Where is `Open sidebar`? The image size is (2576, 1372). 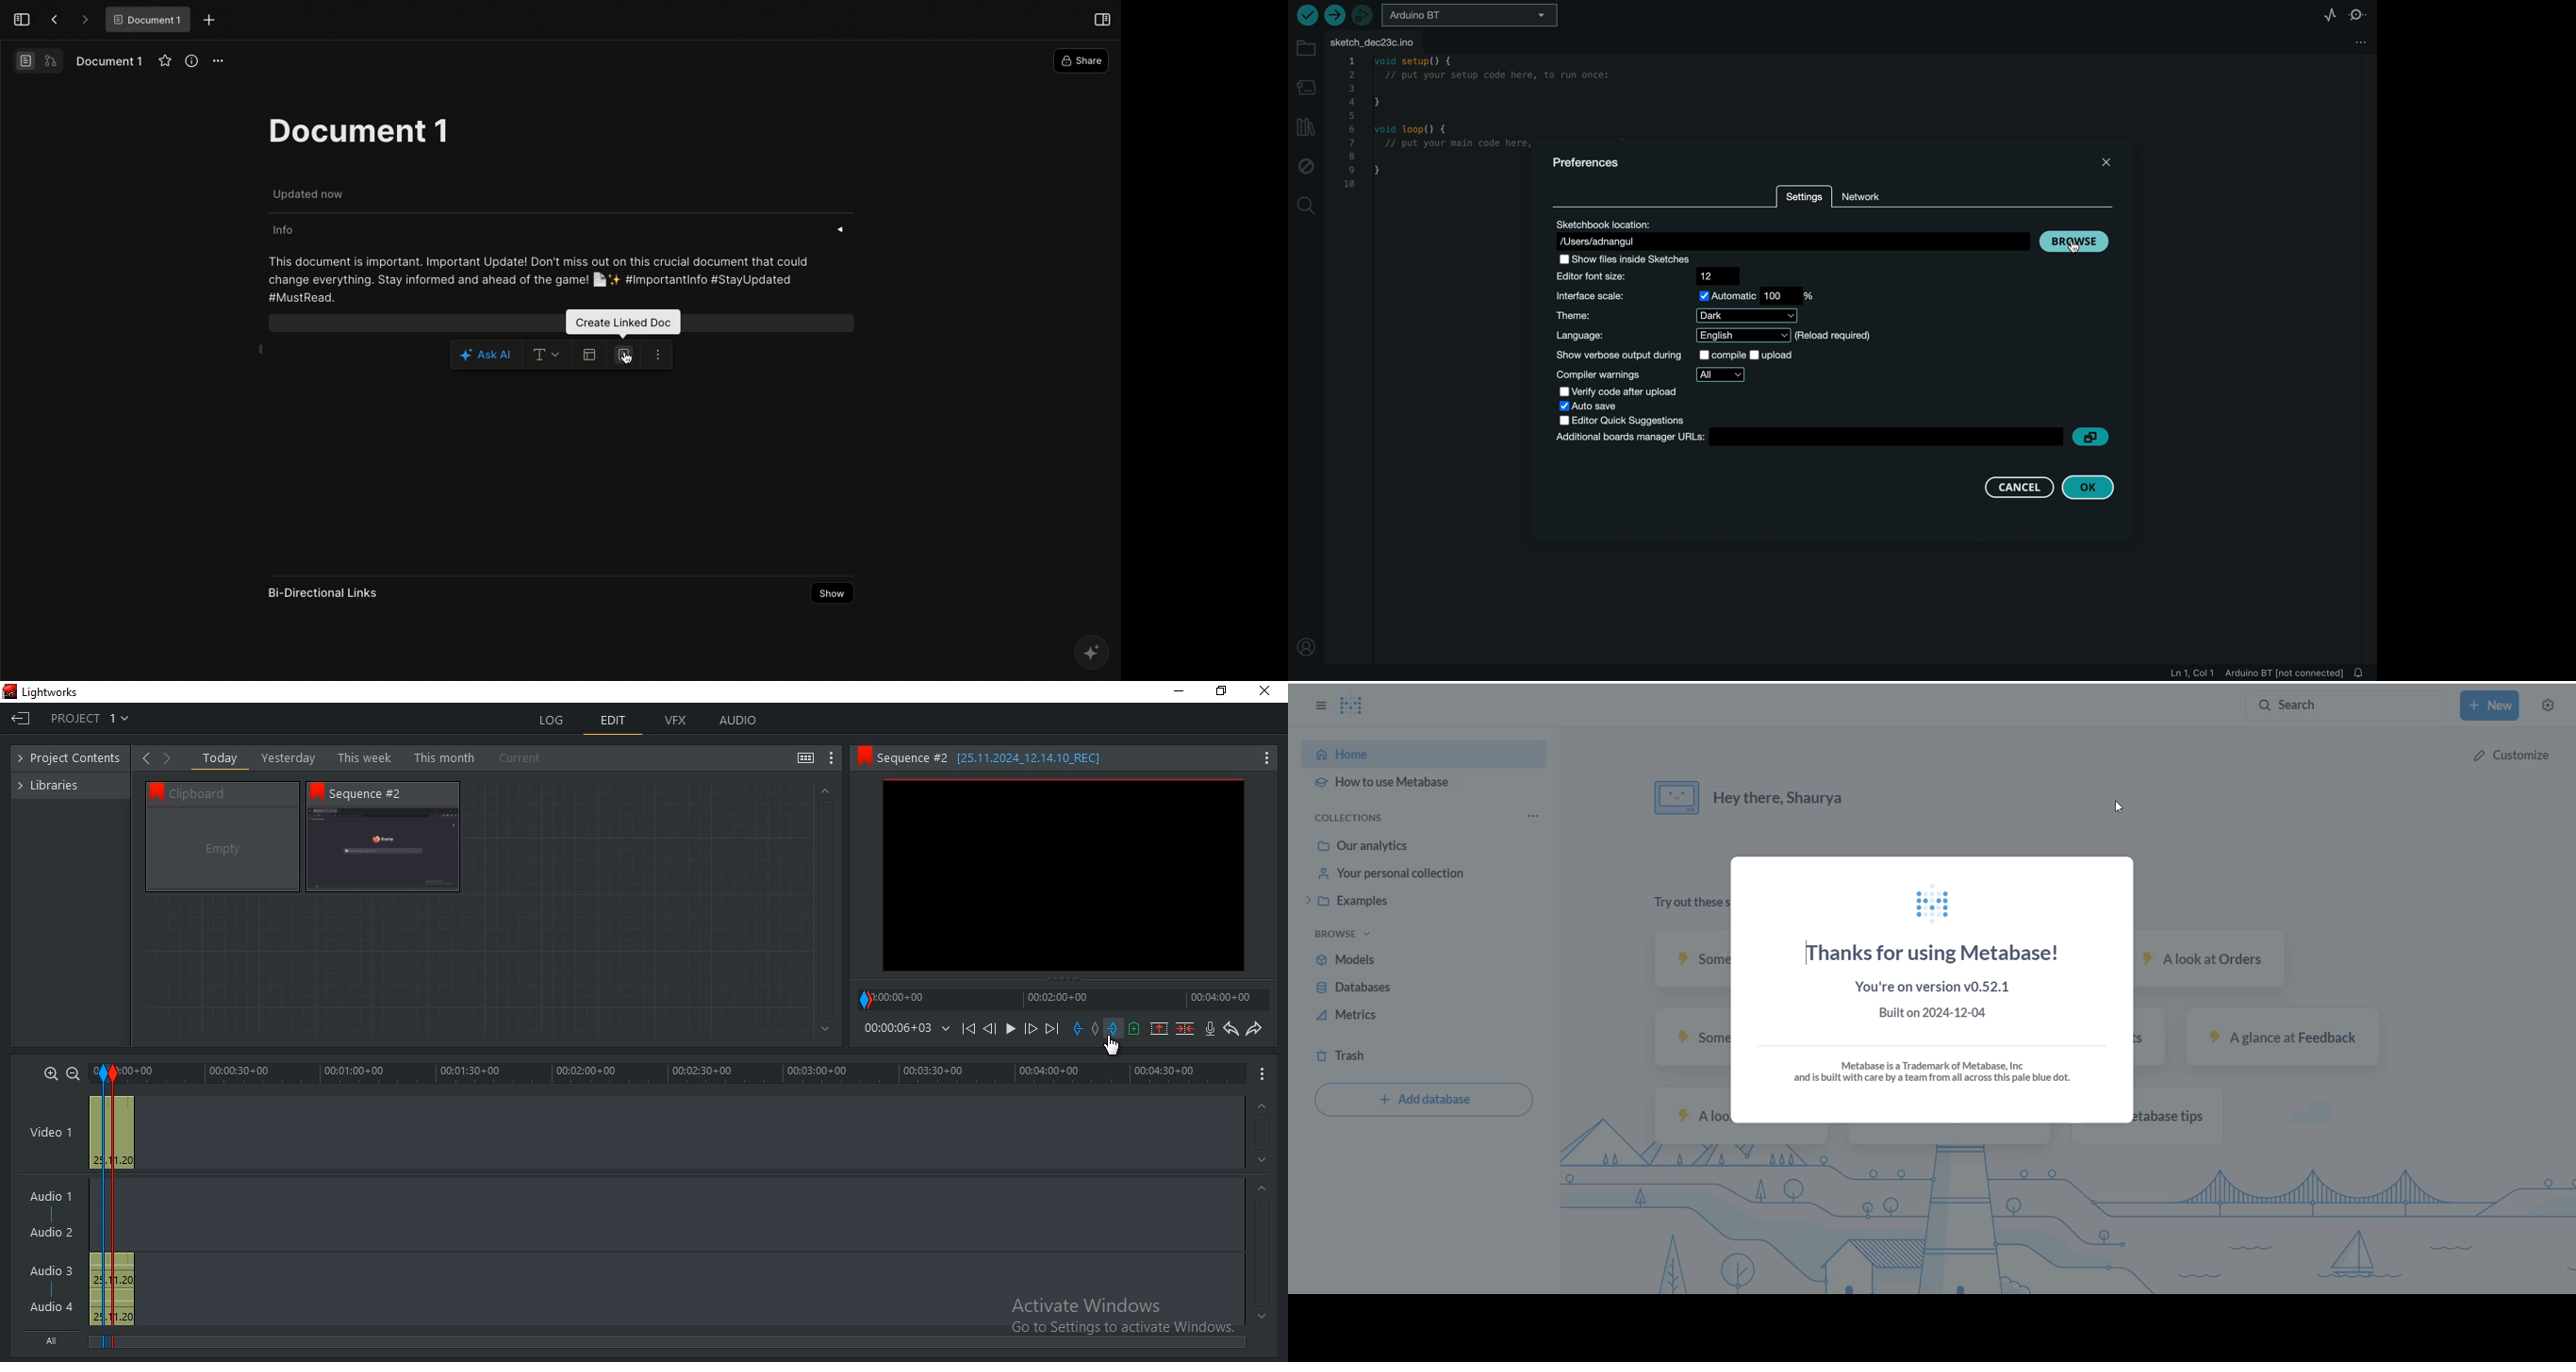
Open sidebar is located at coordinates (22, 20).